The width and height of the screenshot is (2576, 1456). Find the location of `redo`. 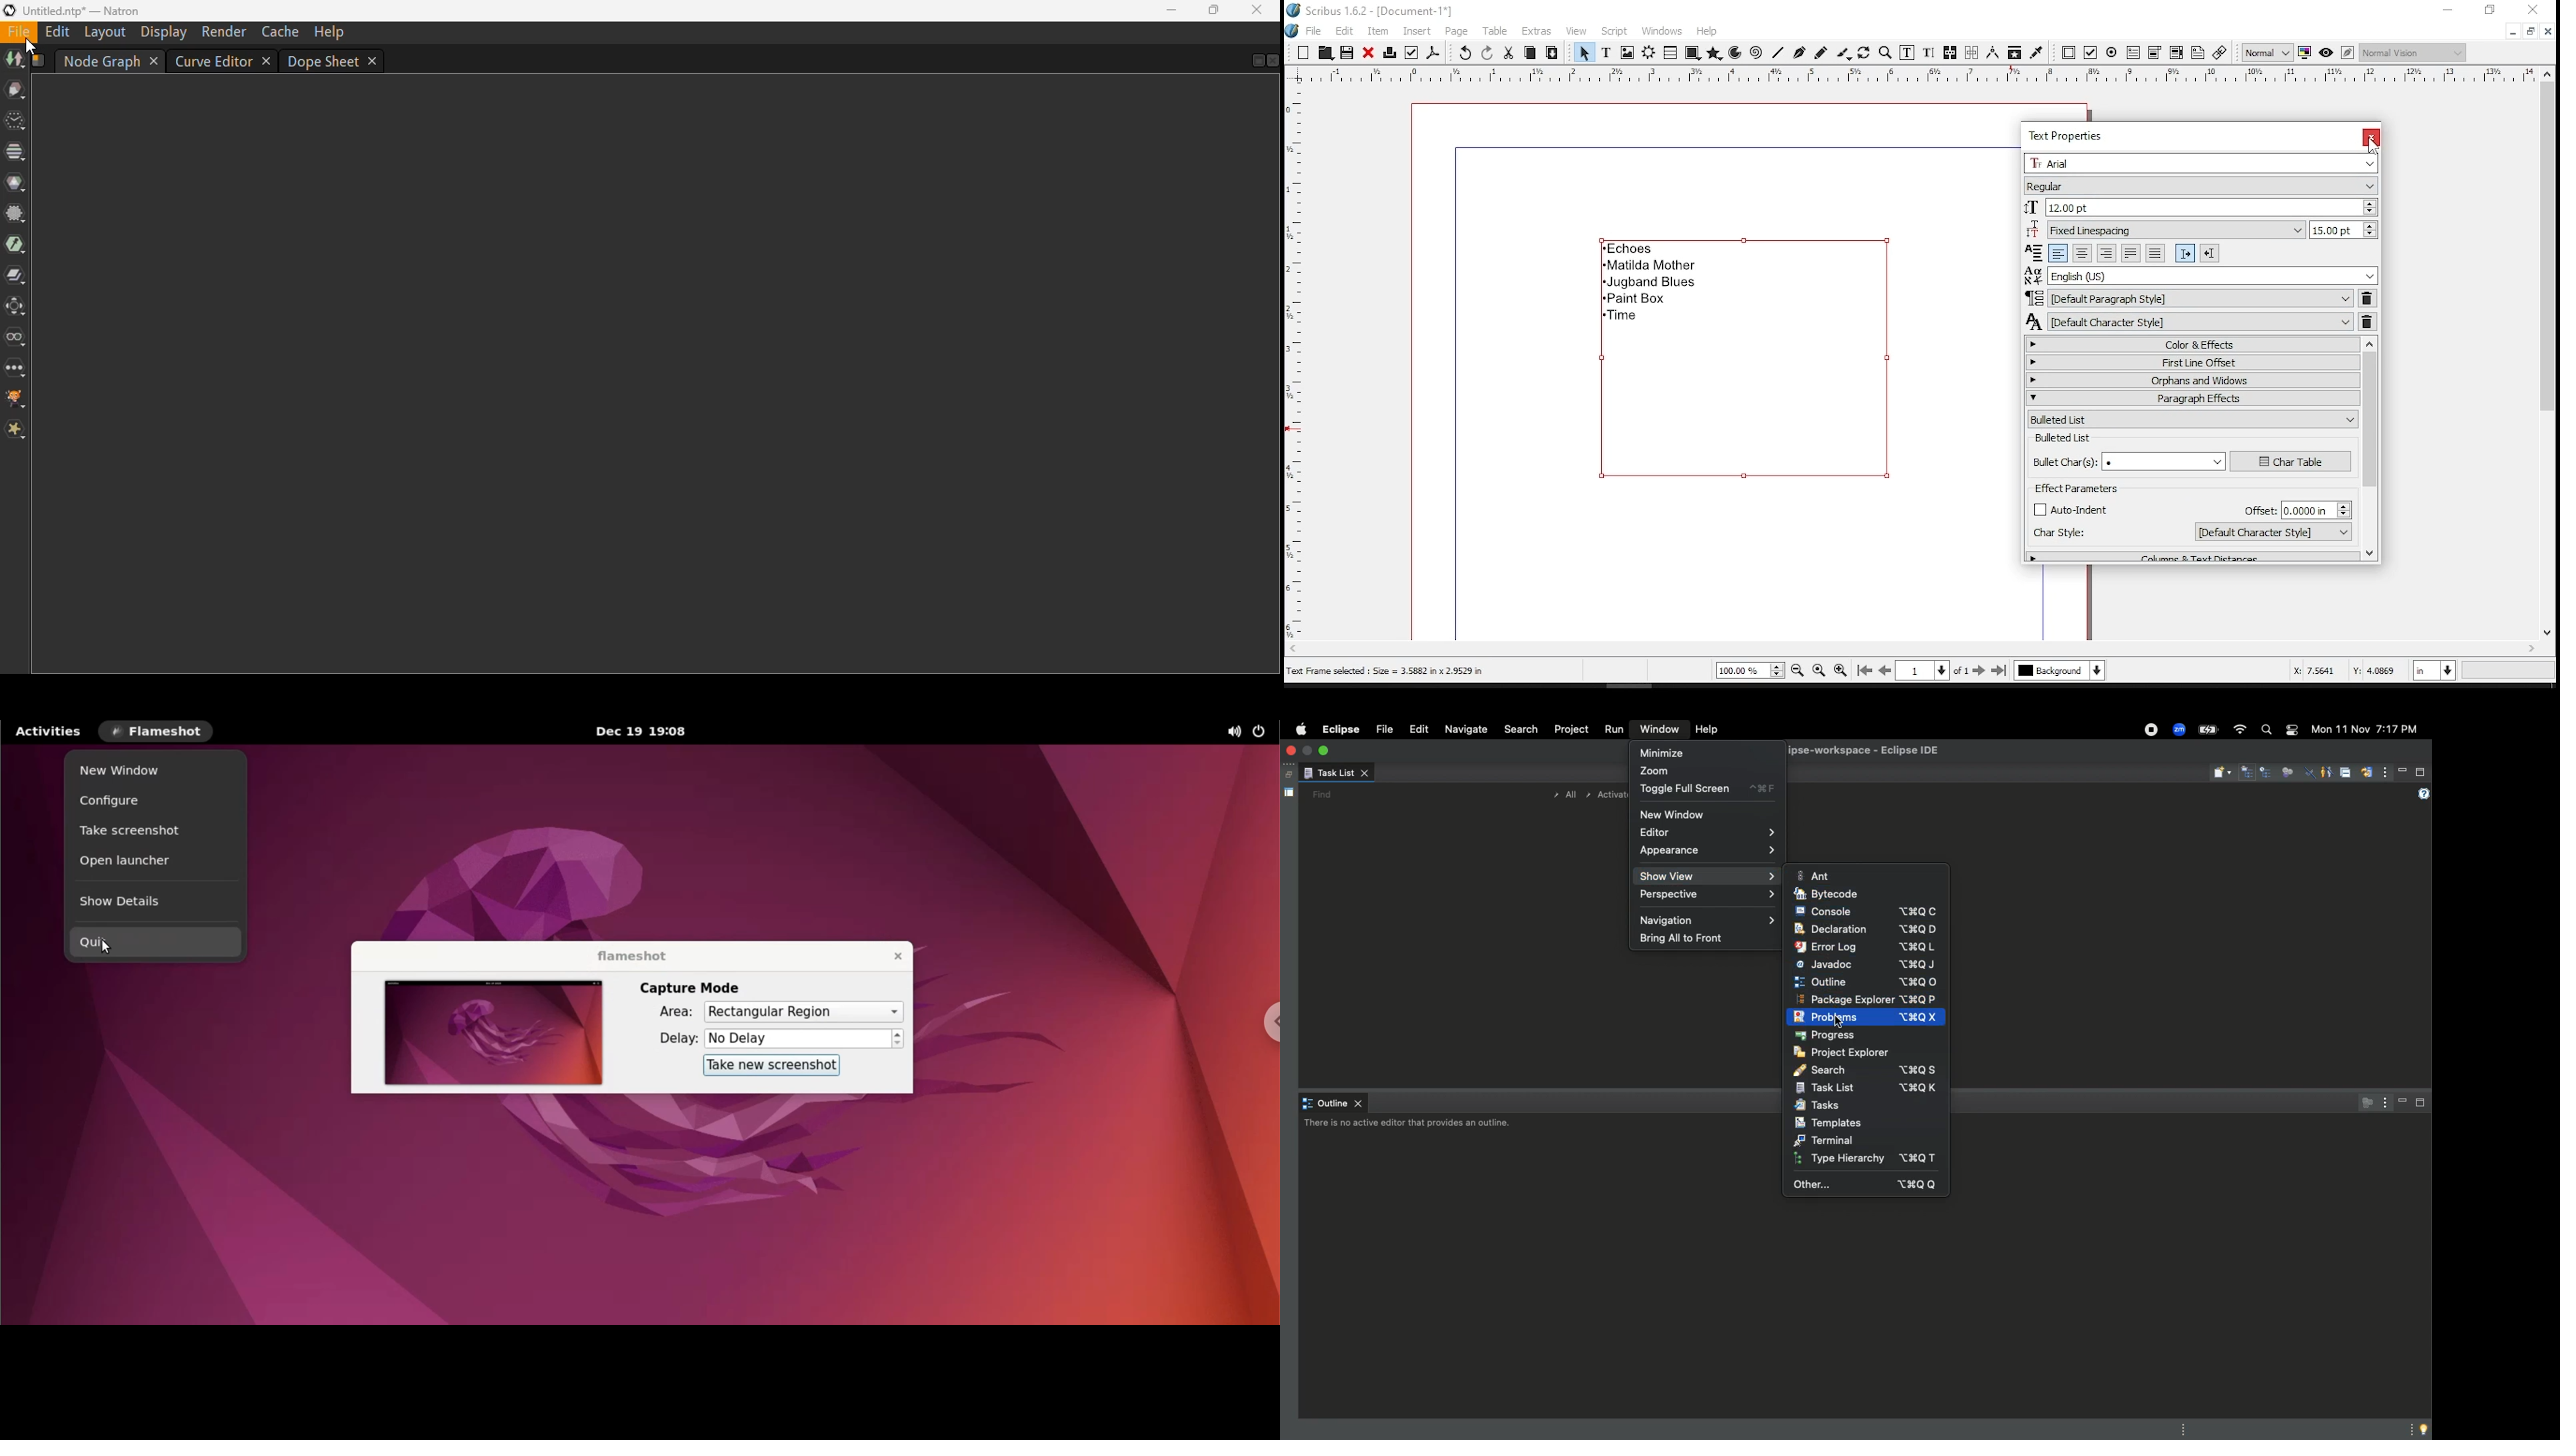

redo is located at coordinates (1488, 52).